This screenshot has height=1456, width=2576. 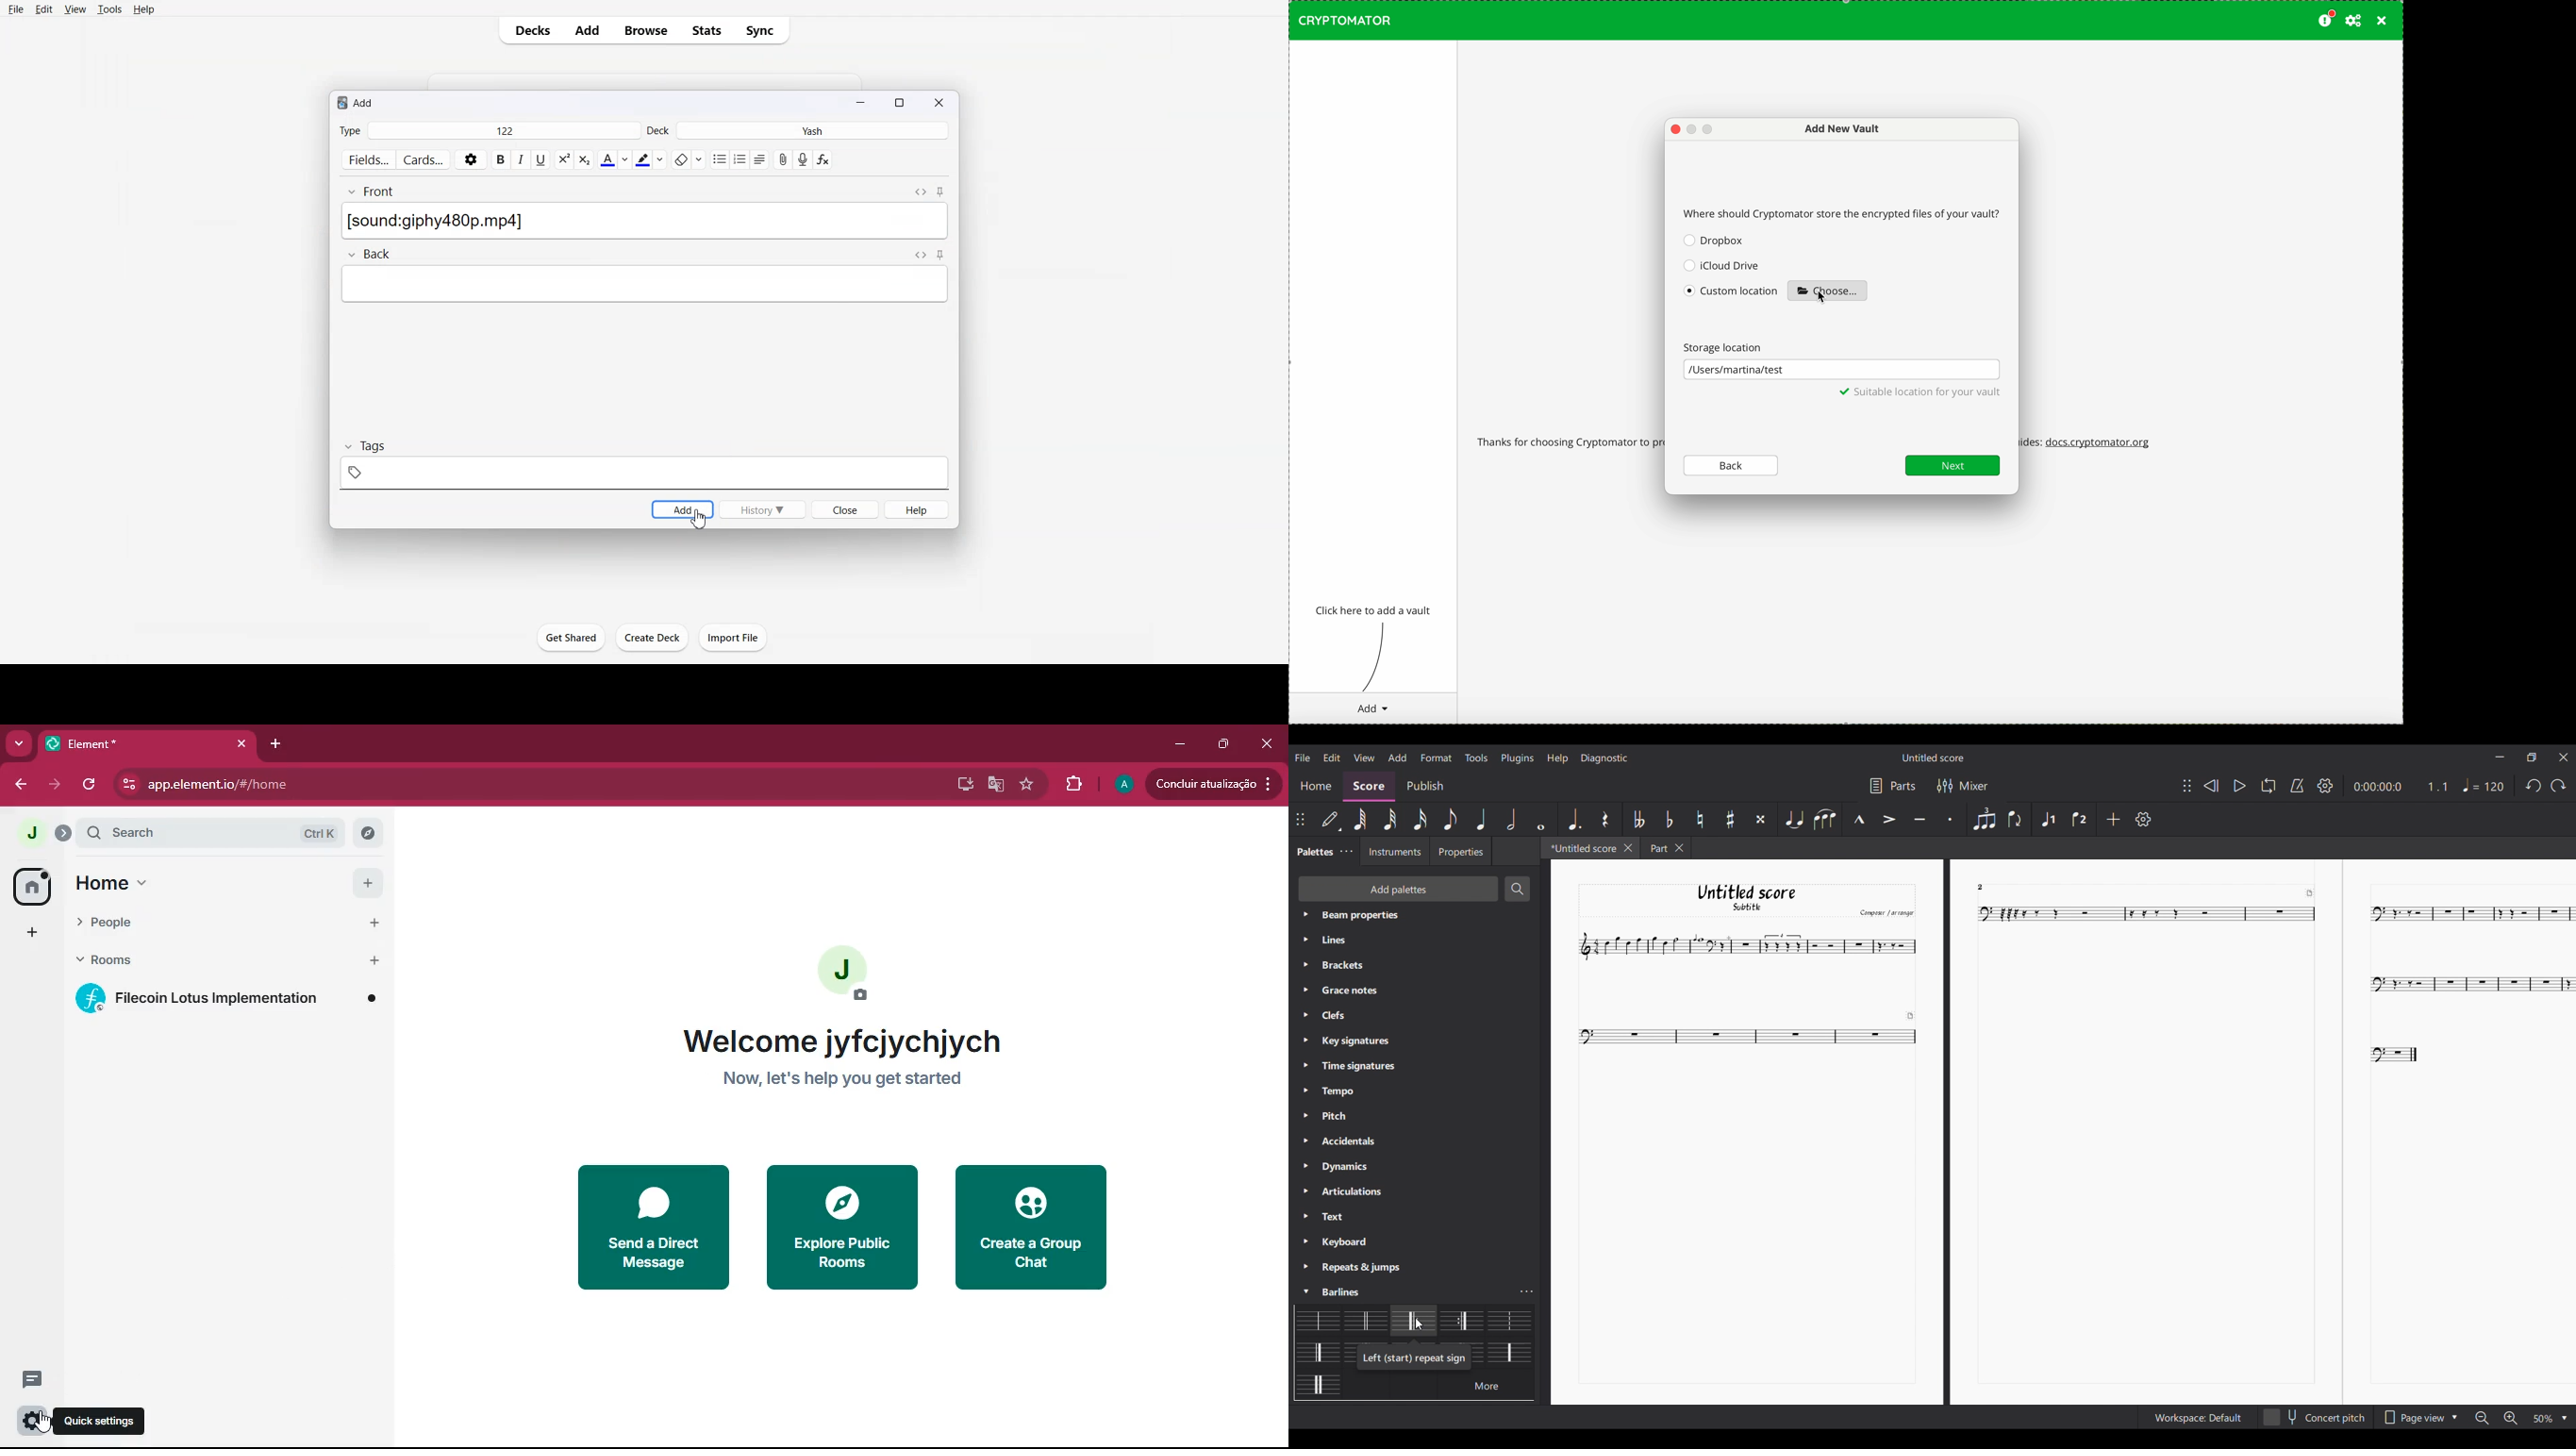 What do you see at coordinates (1349, 1016) in the screenshot?
I see `Palette settings` at bounding box center [1349, 1016].